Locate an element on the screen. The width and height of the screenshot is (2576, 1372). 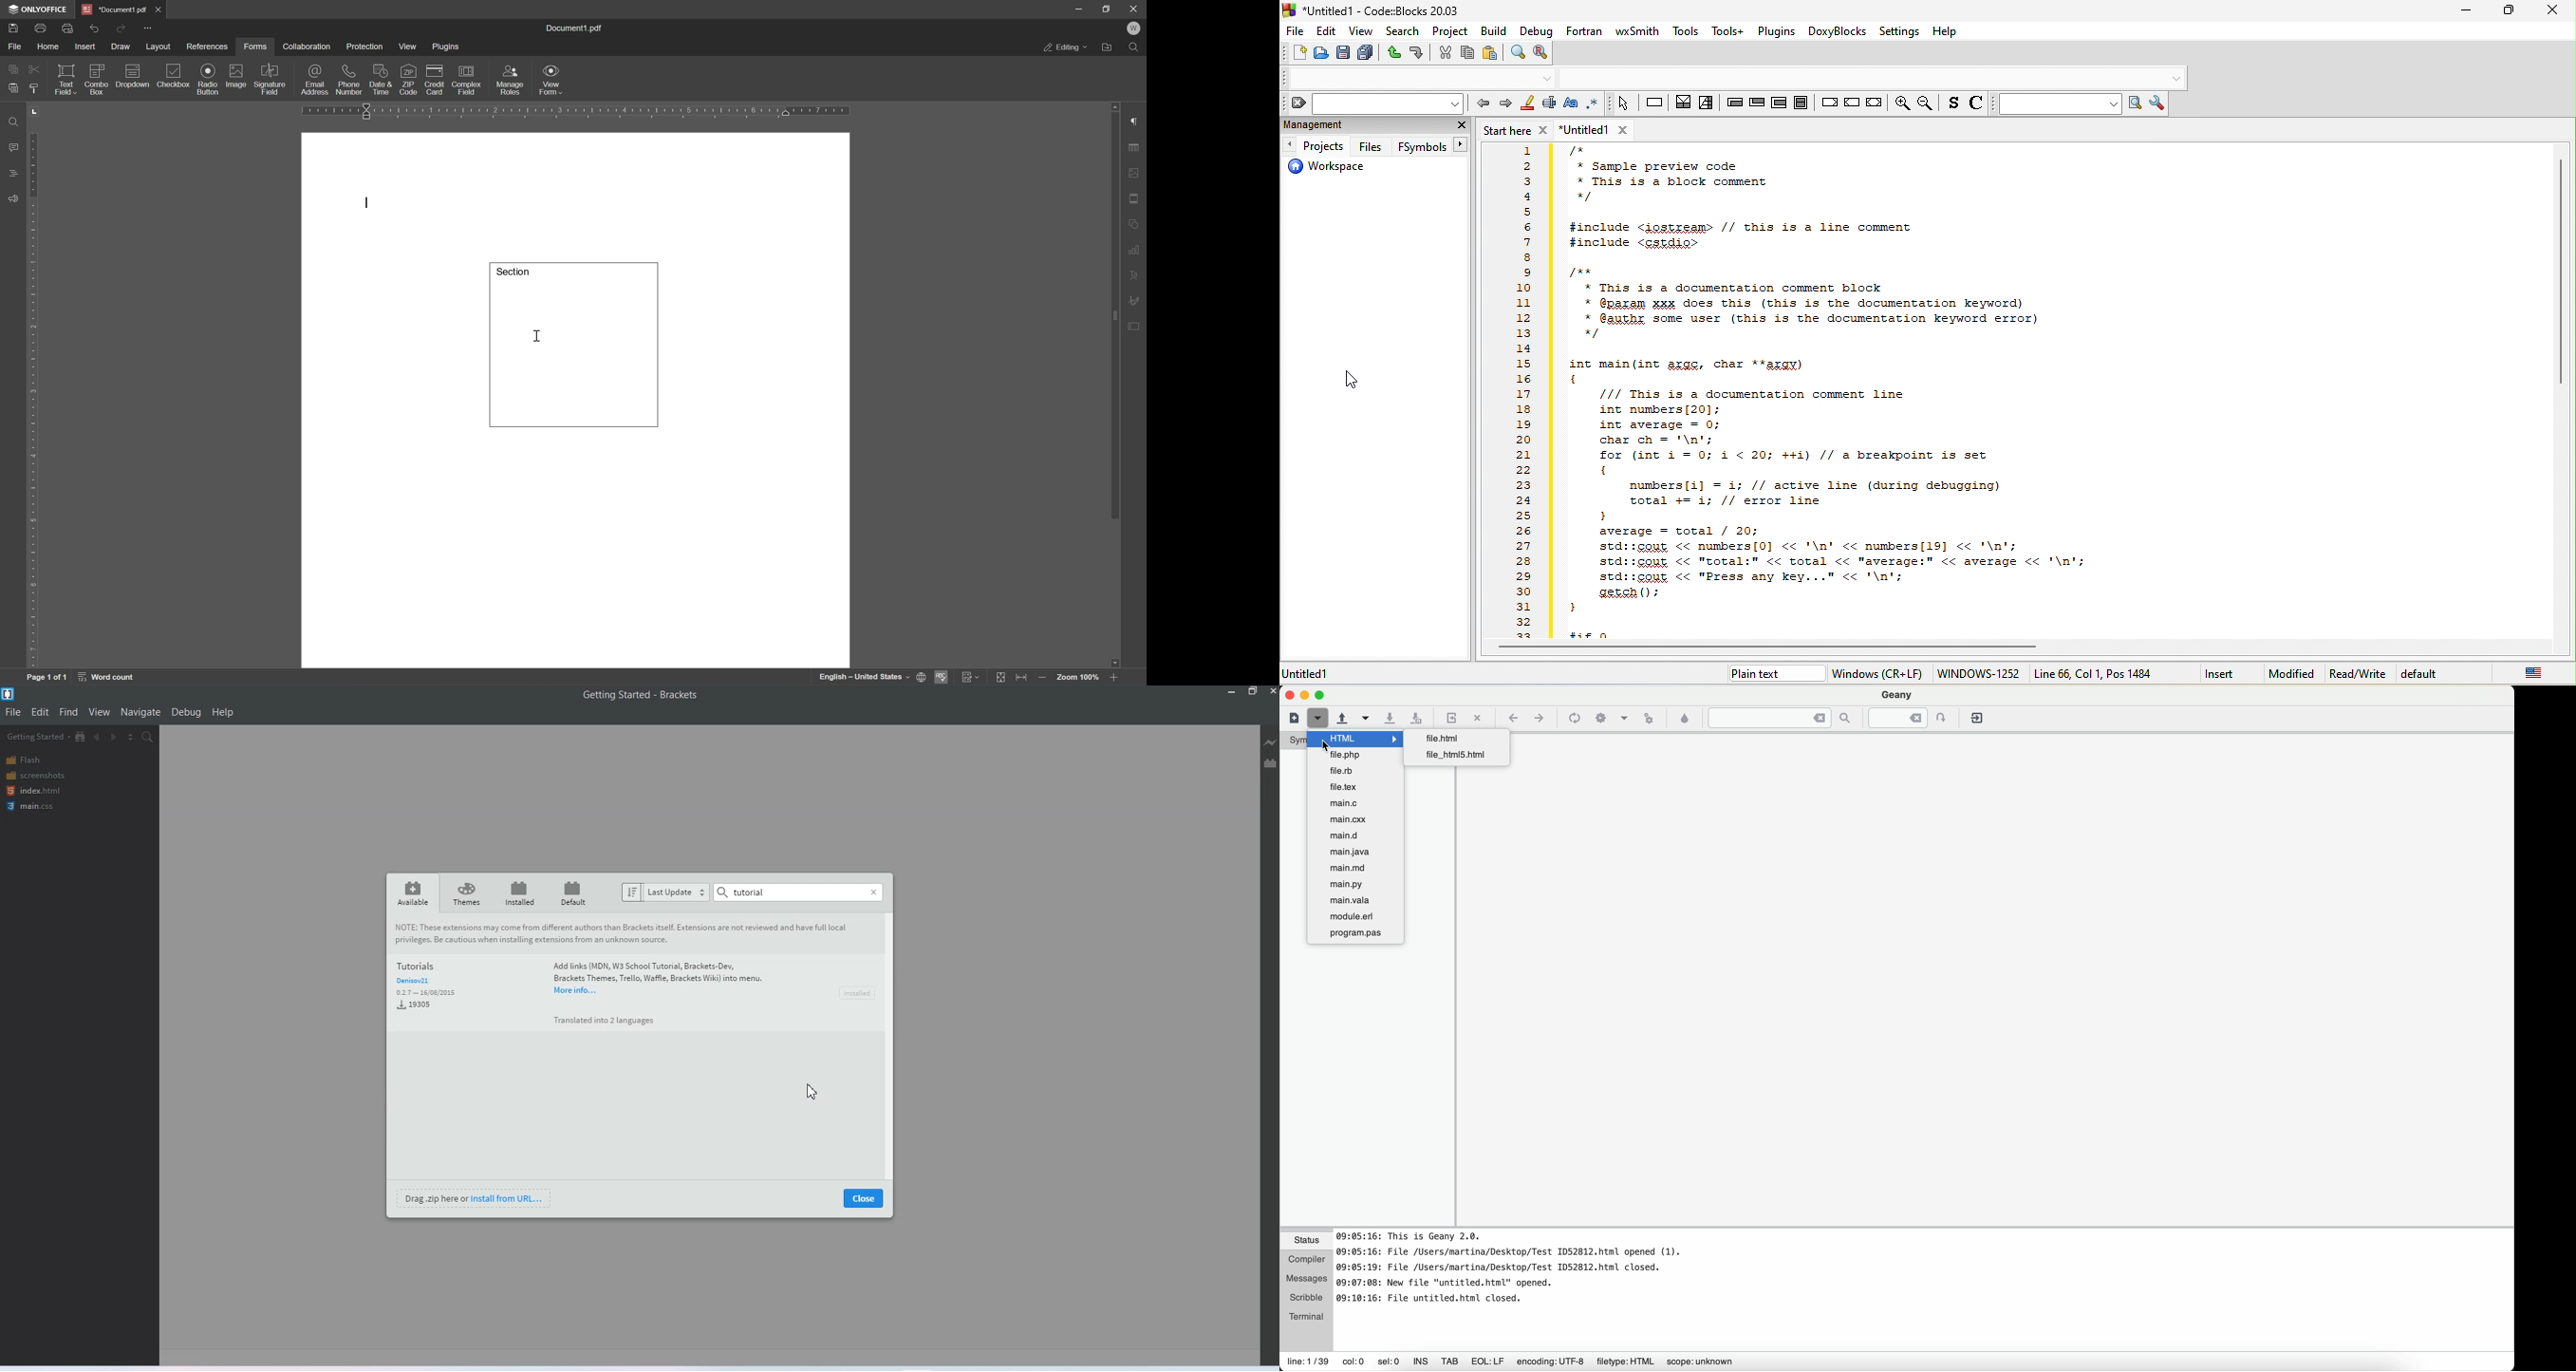
Tutorial is located at coordinates (747, 892).